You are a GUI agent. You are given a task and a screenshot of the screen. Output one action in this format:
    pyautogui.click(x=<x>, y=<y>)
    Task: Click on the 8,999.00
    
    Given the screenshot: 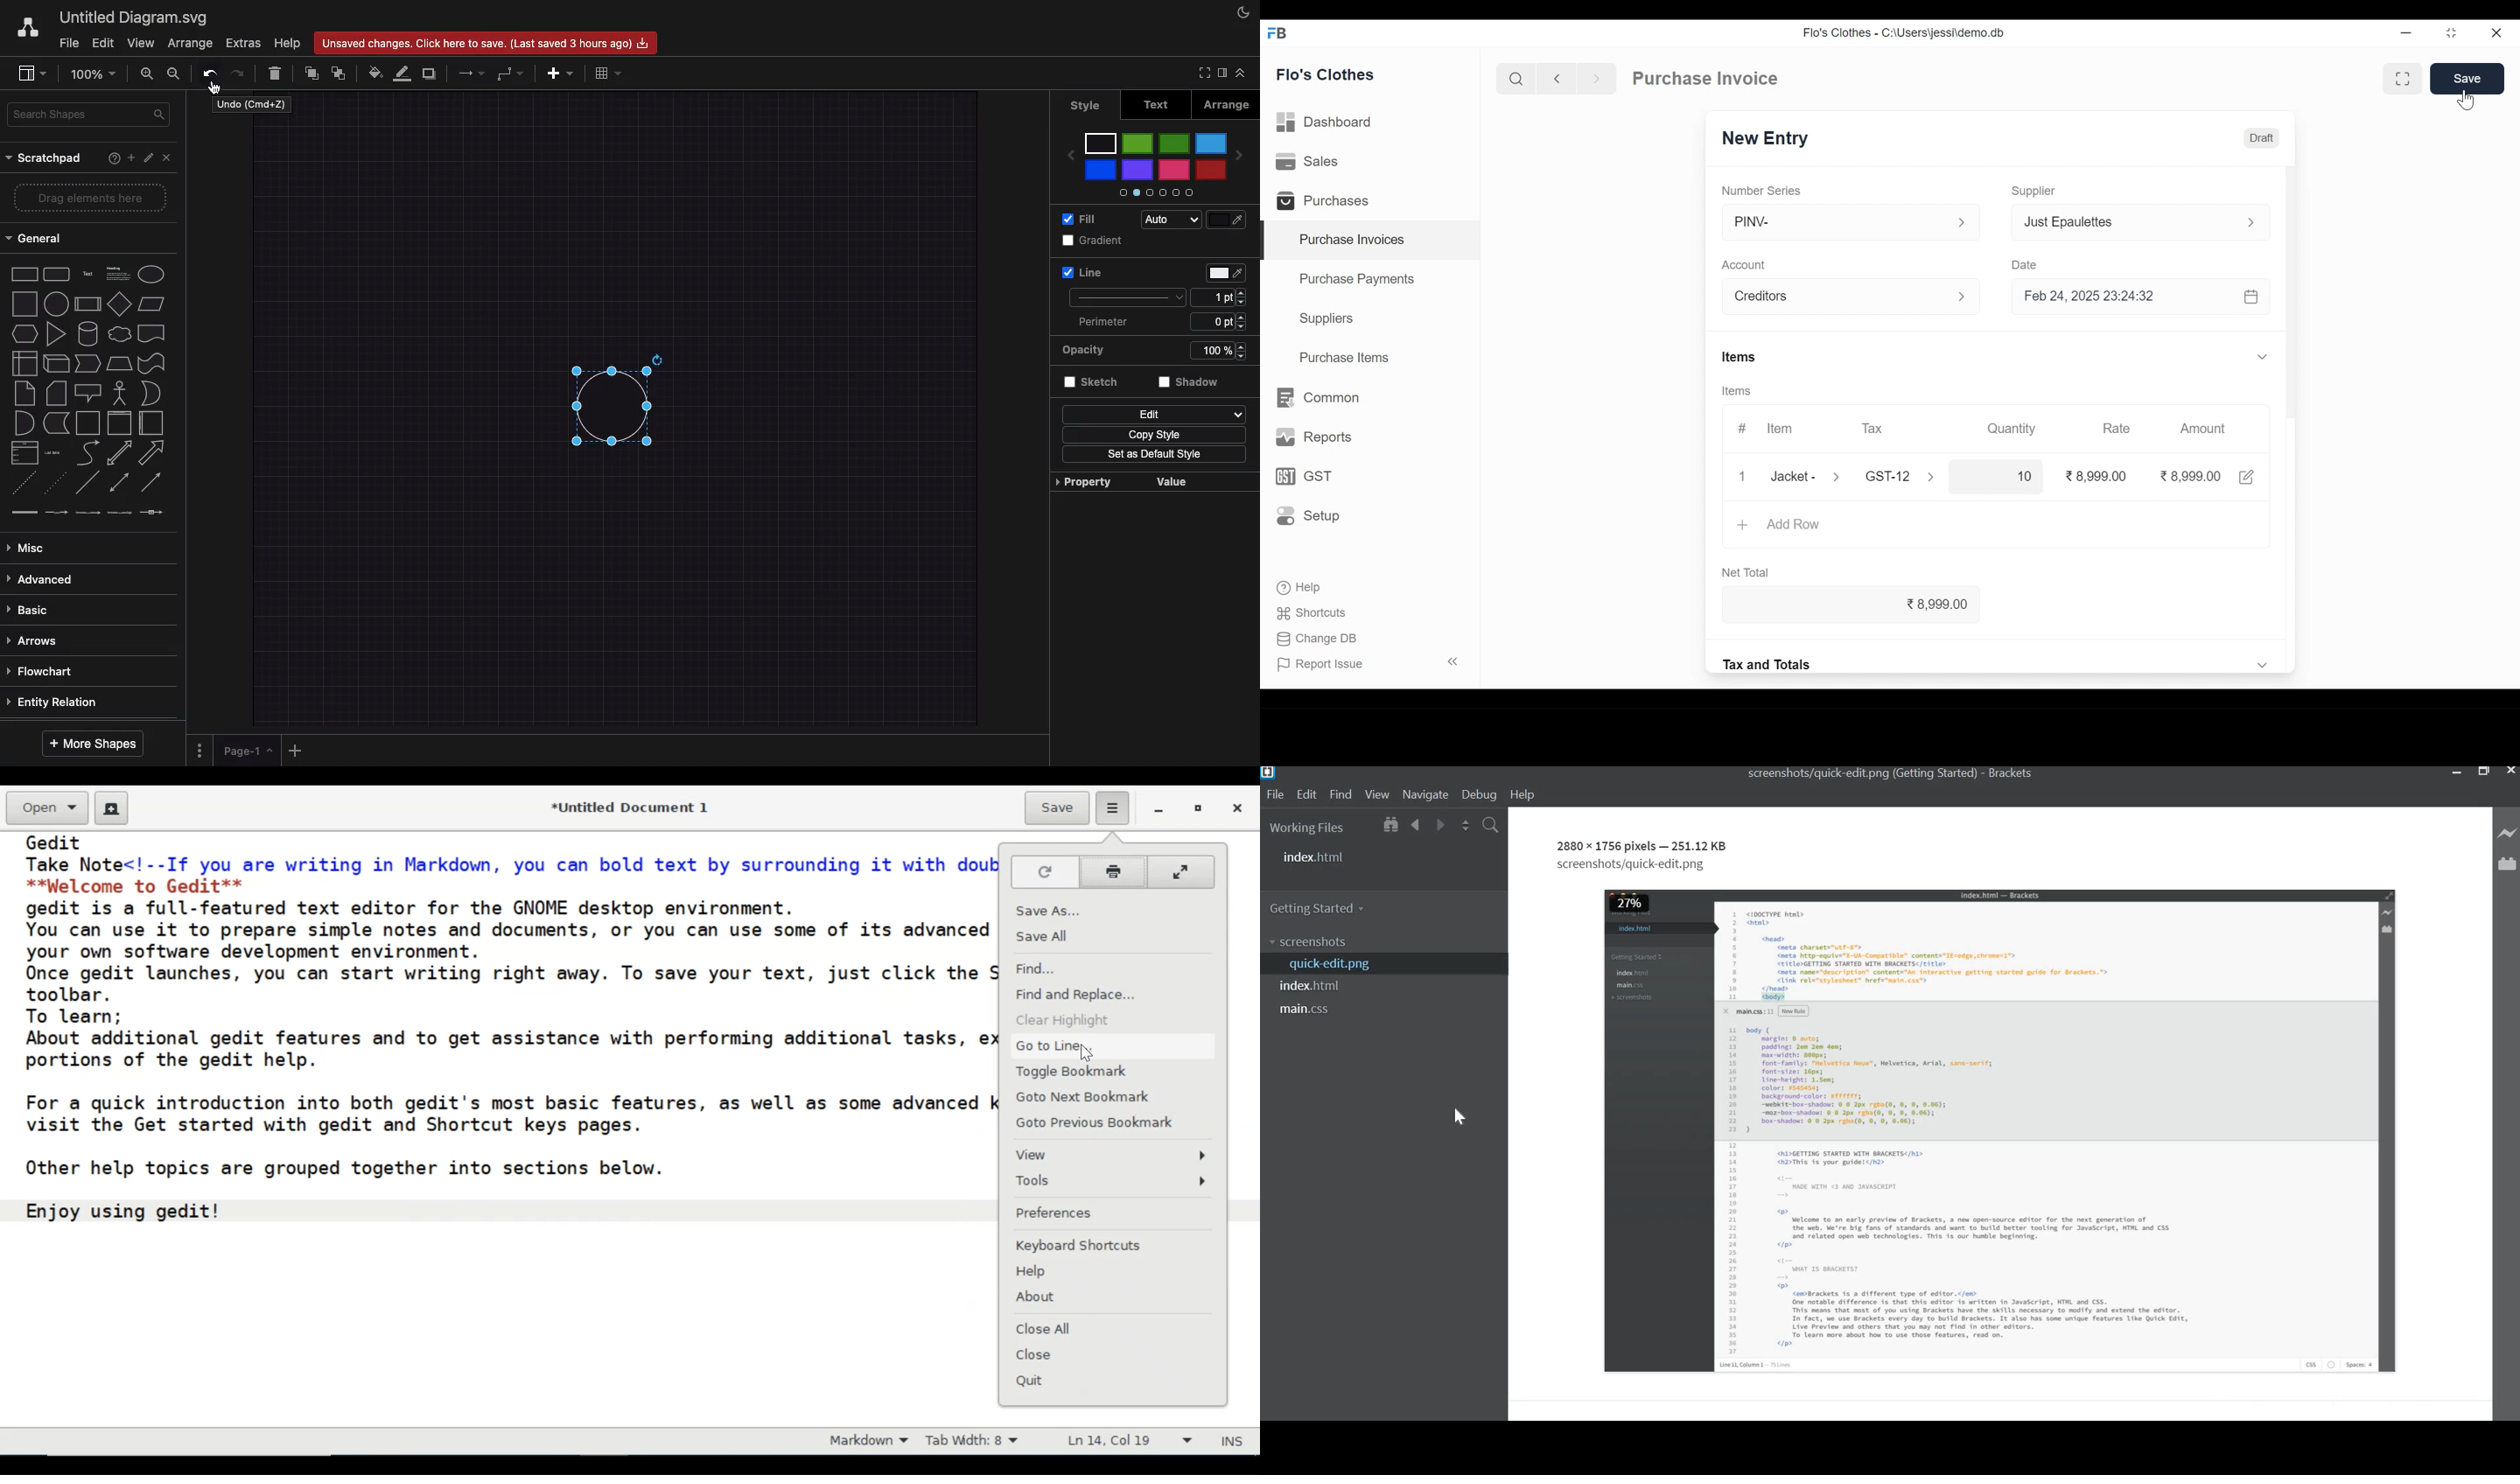 What is the action you would take?
    pyautogui.click(x=2097, y=476)
    